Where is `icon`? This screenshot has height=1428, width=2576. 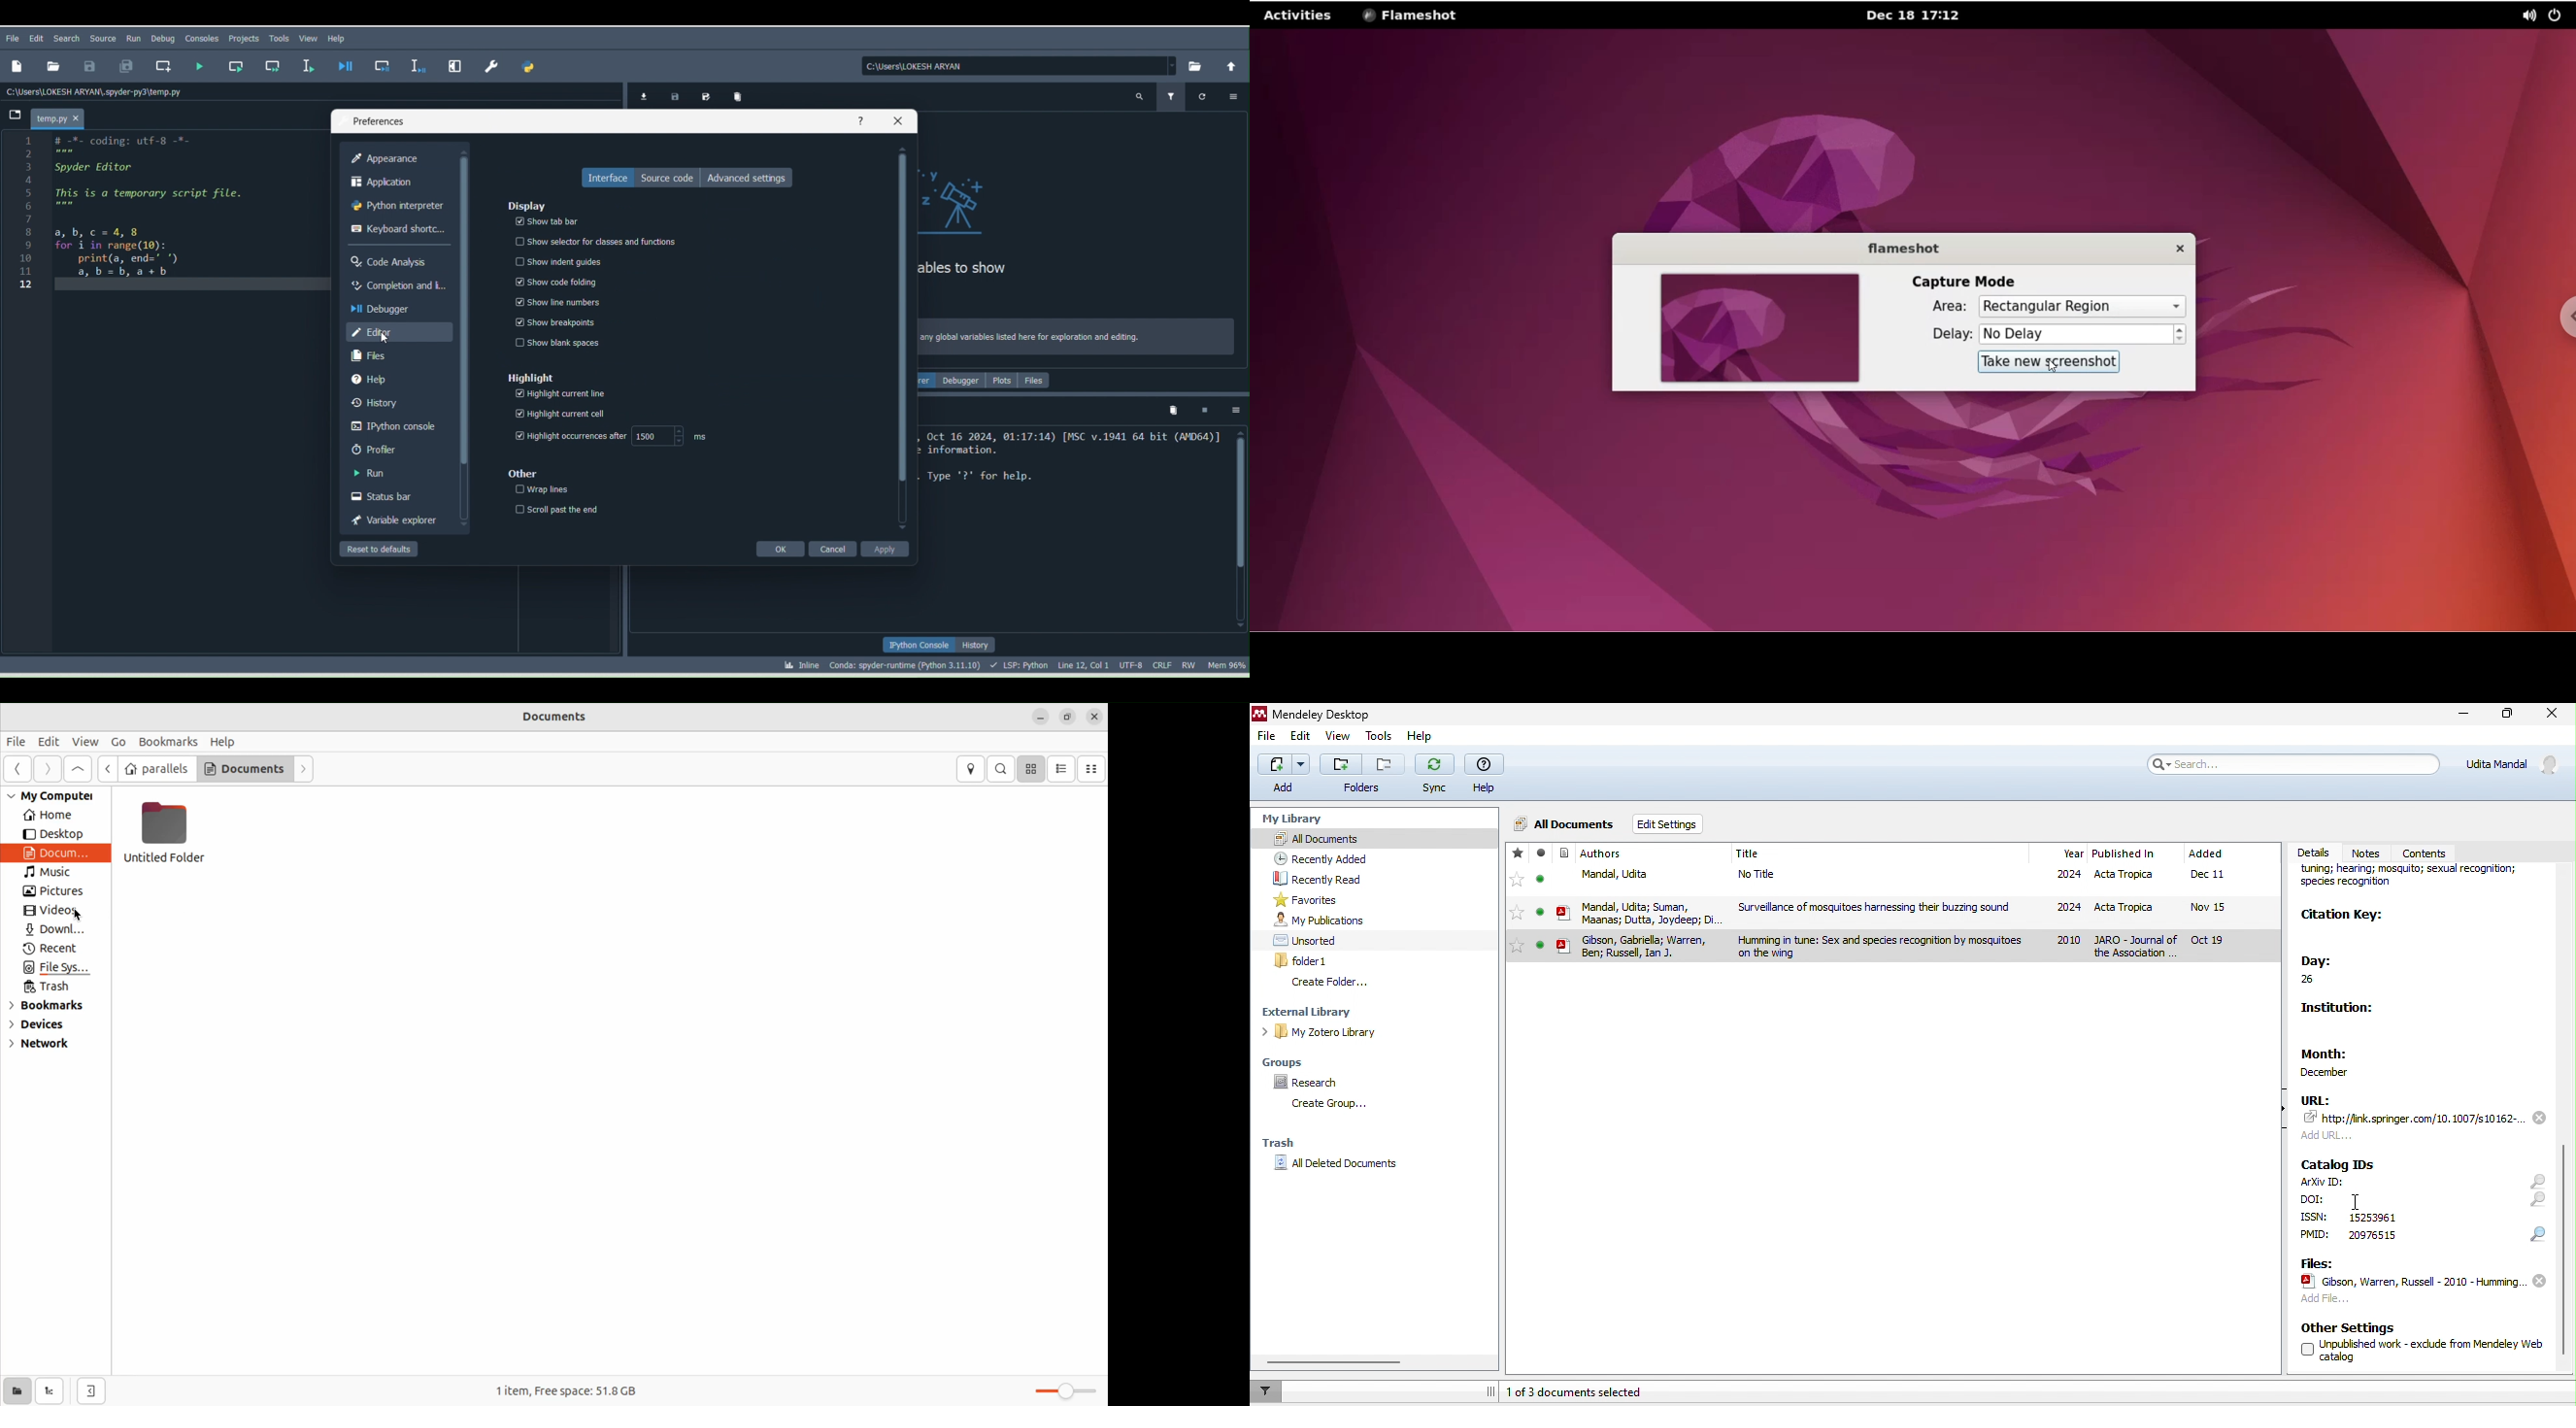 icon is located at coordinates (1564, 885).